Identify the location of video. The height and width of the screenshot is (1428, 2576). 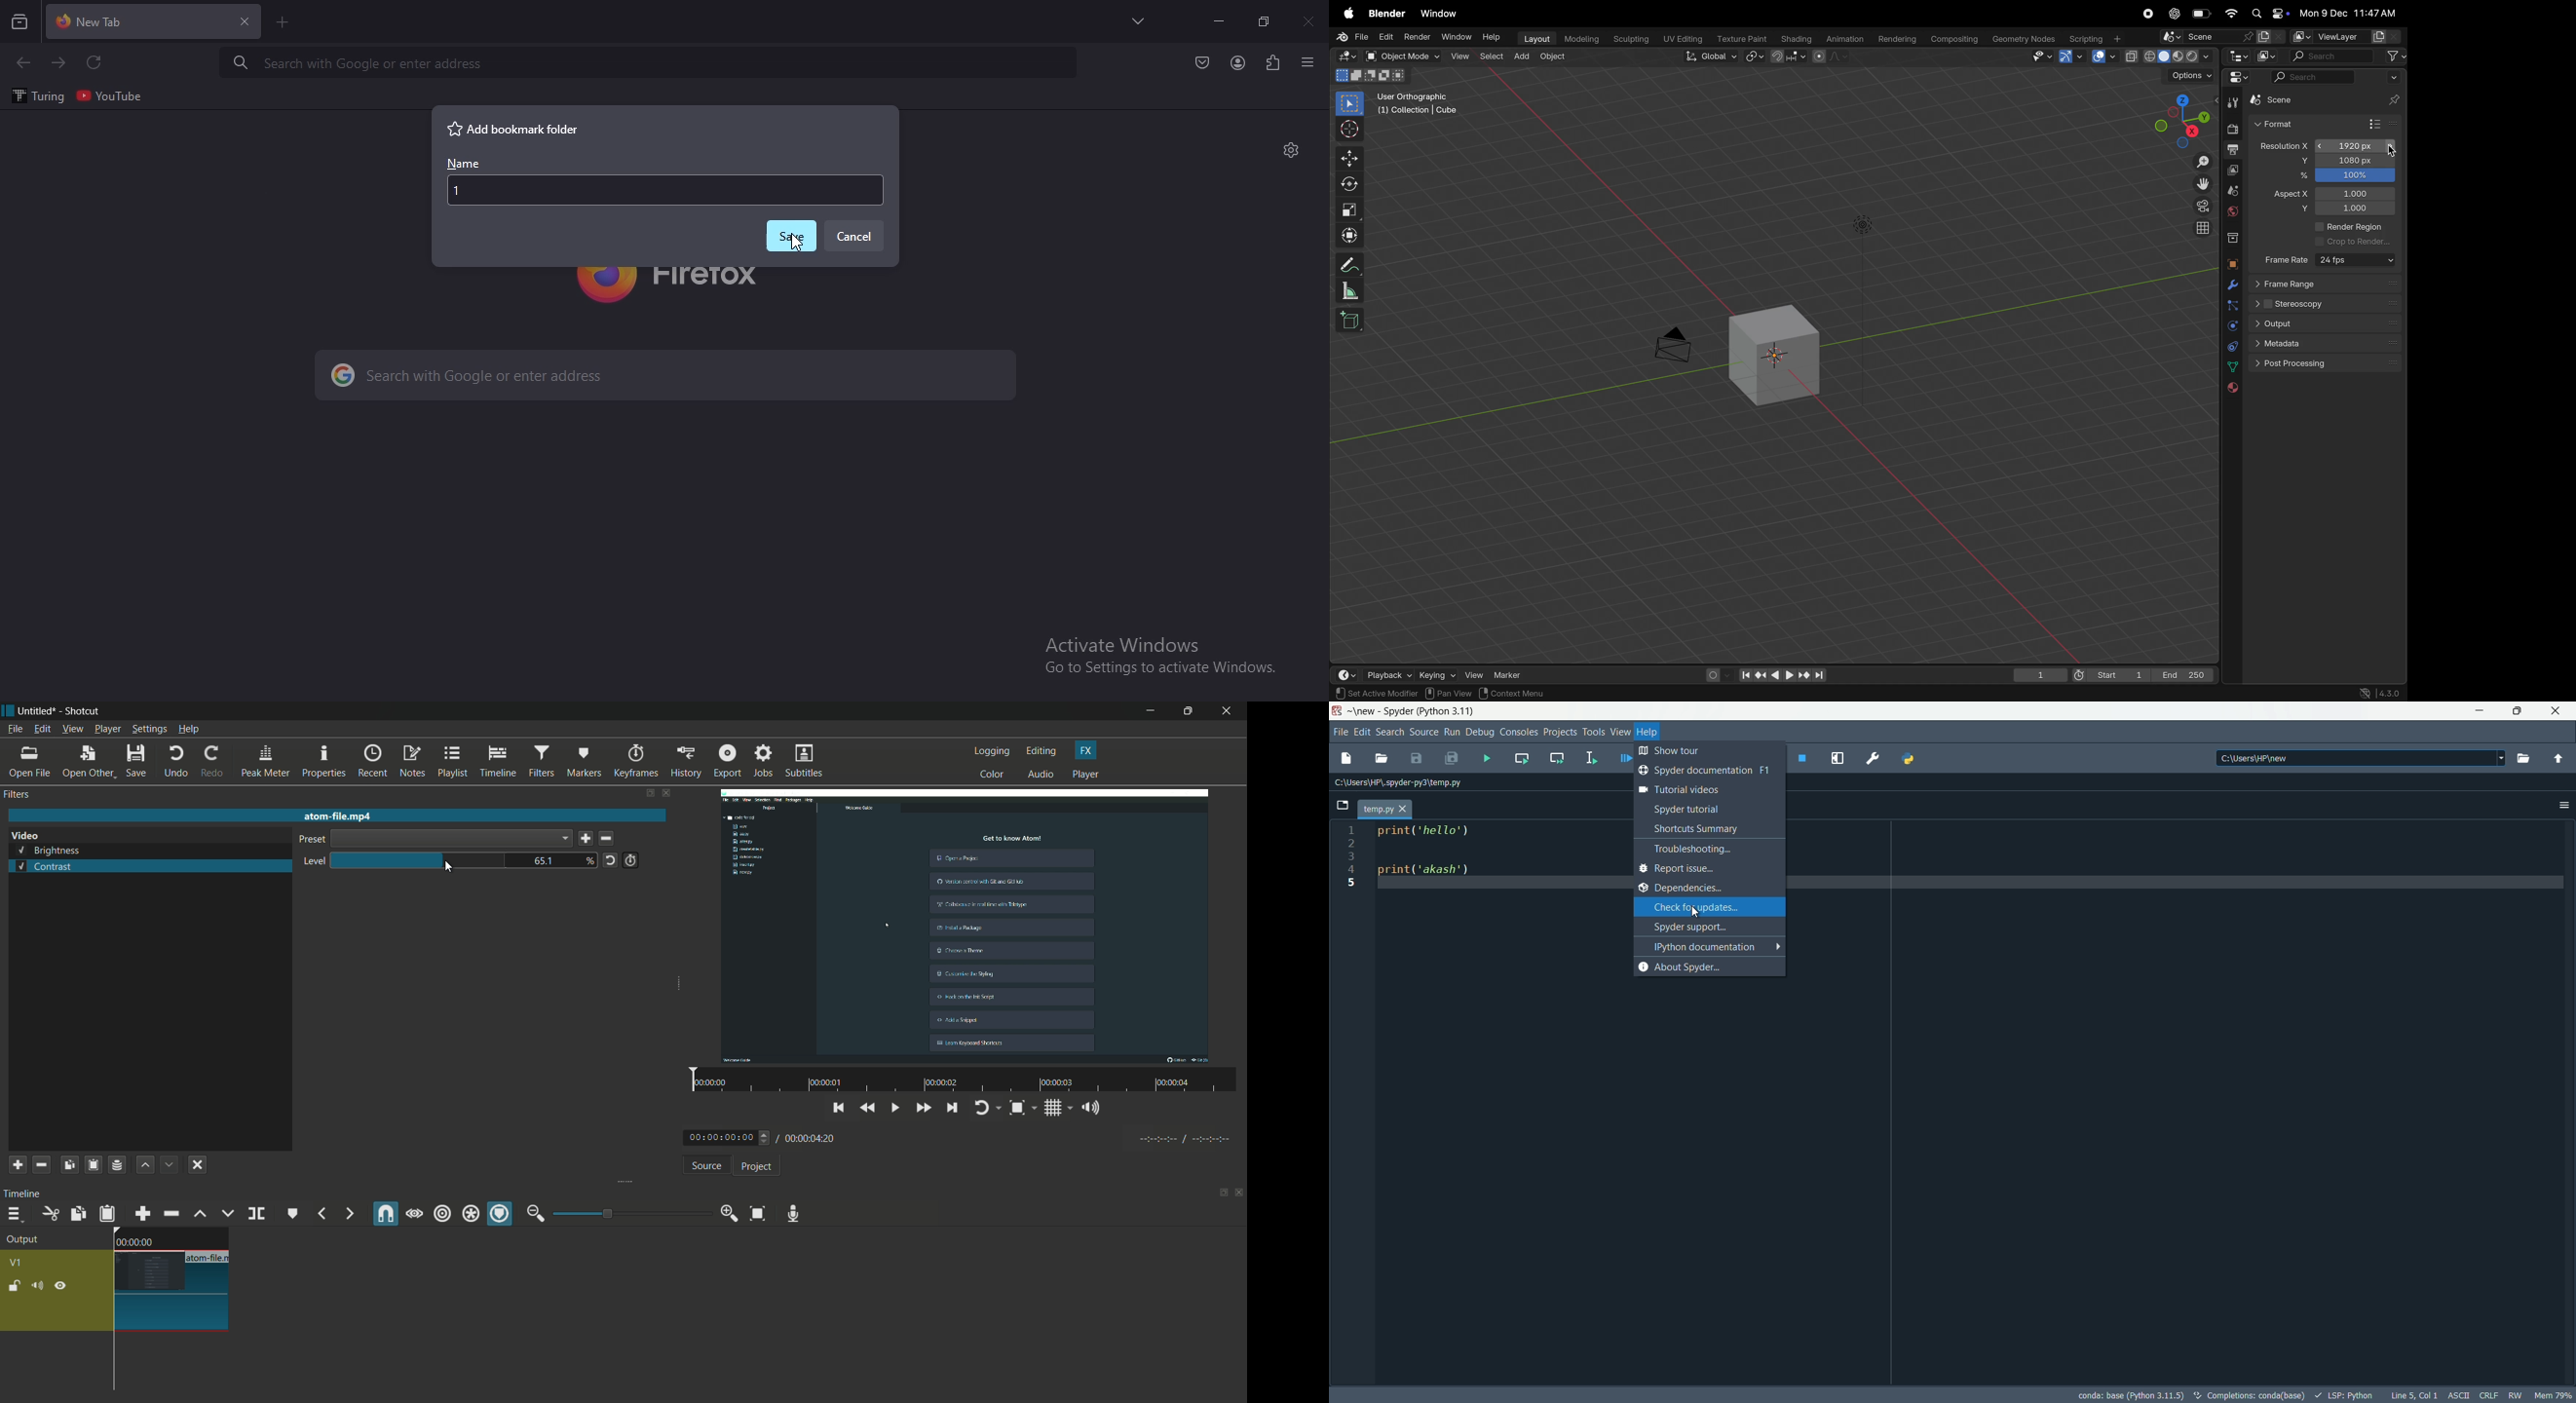
(25, 836).